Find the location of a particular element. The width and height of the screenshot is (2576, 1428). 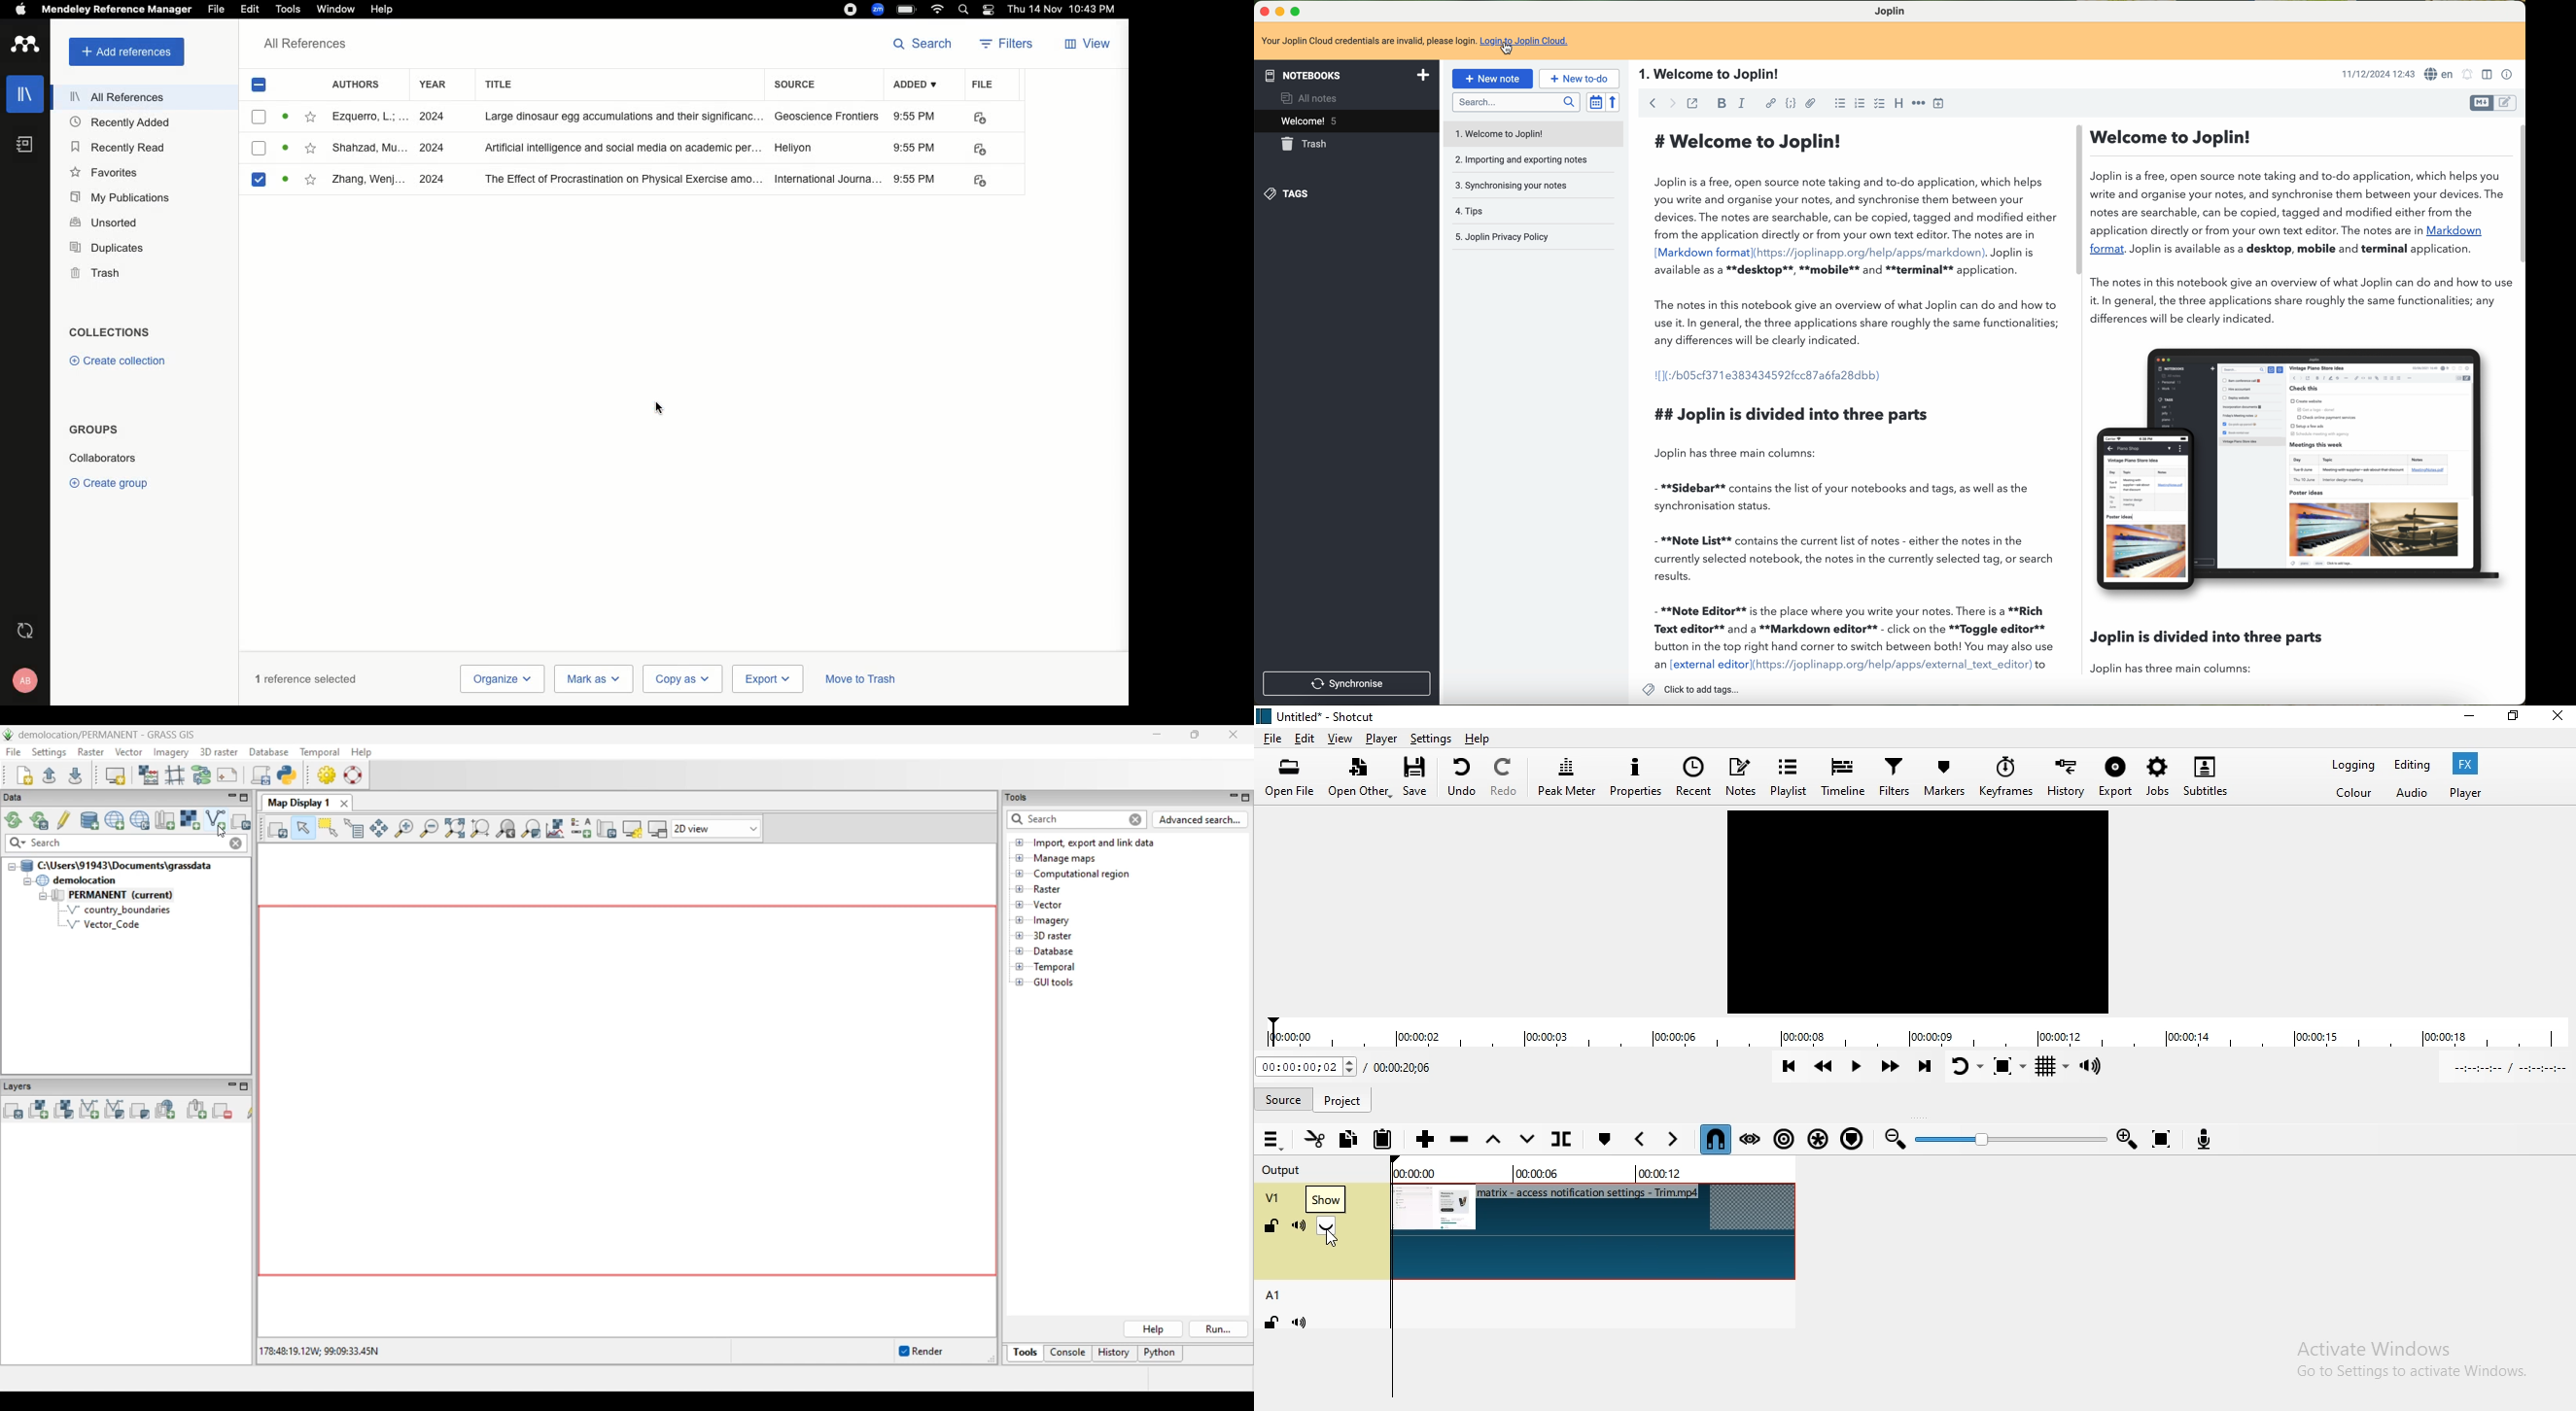

tags is located at coordinates (1292, 195).